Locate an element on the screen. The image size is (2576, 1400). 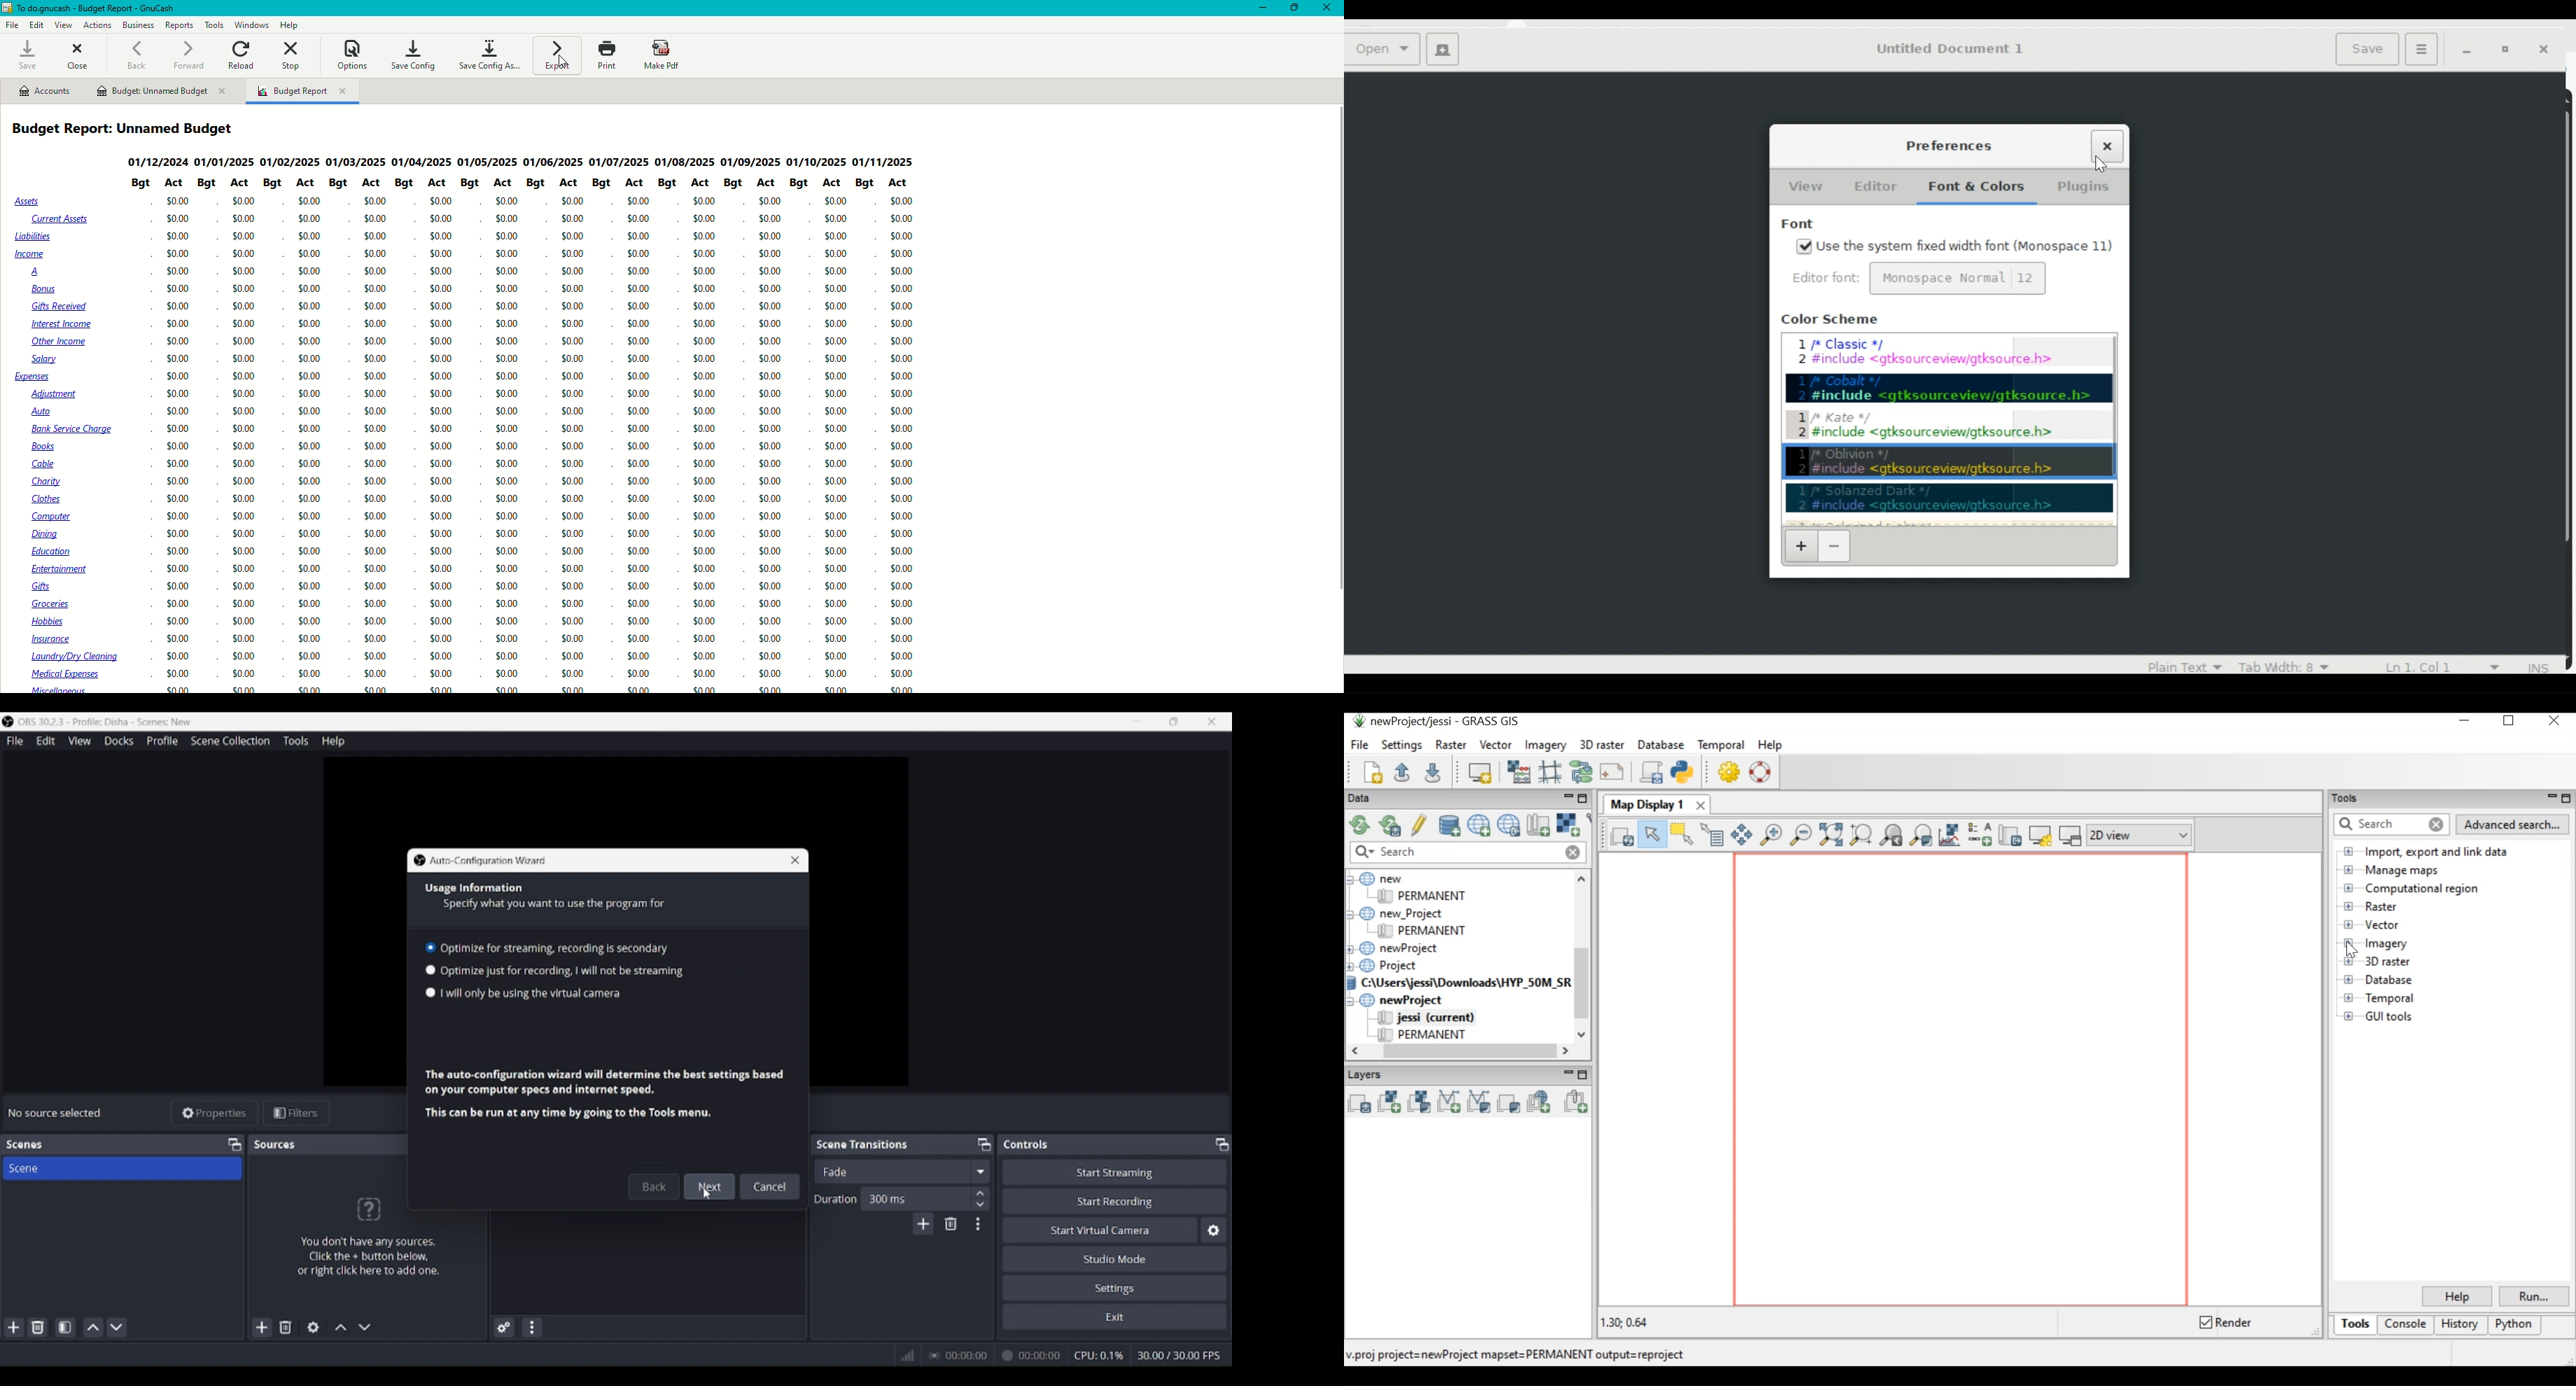
€0.00 is located at coordinates (507, 570).